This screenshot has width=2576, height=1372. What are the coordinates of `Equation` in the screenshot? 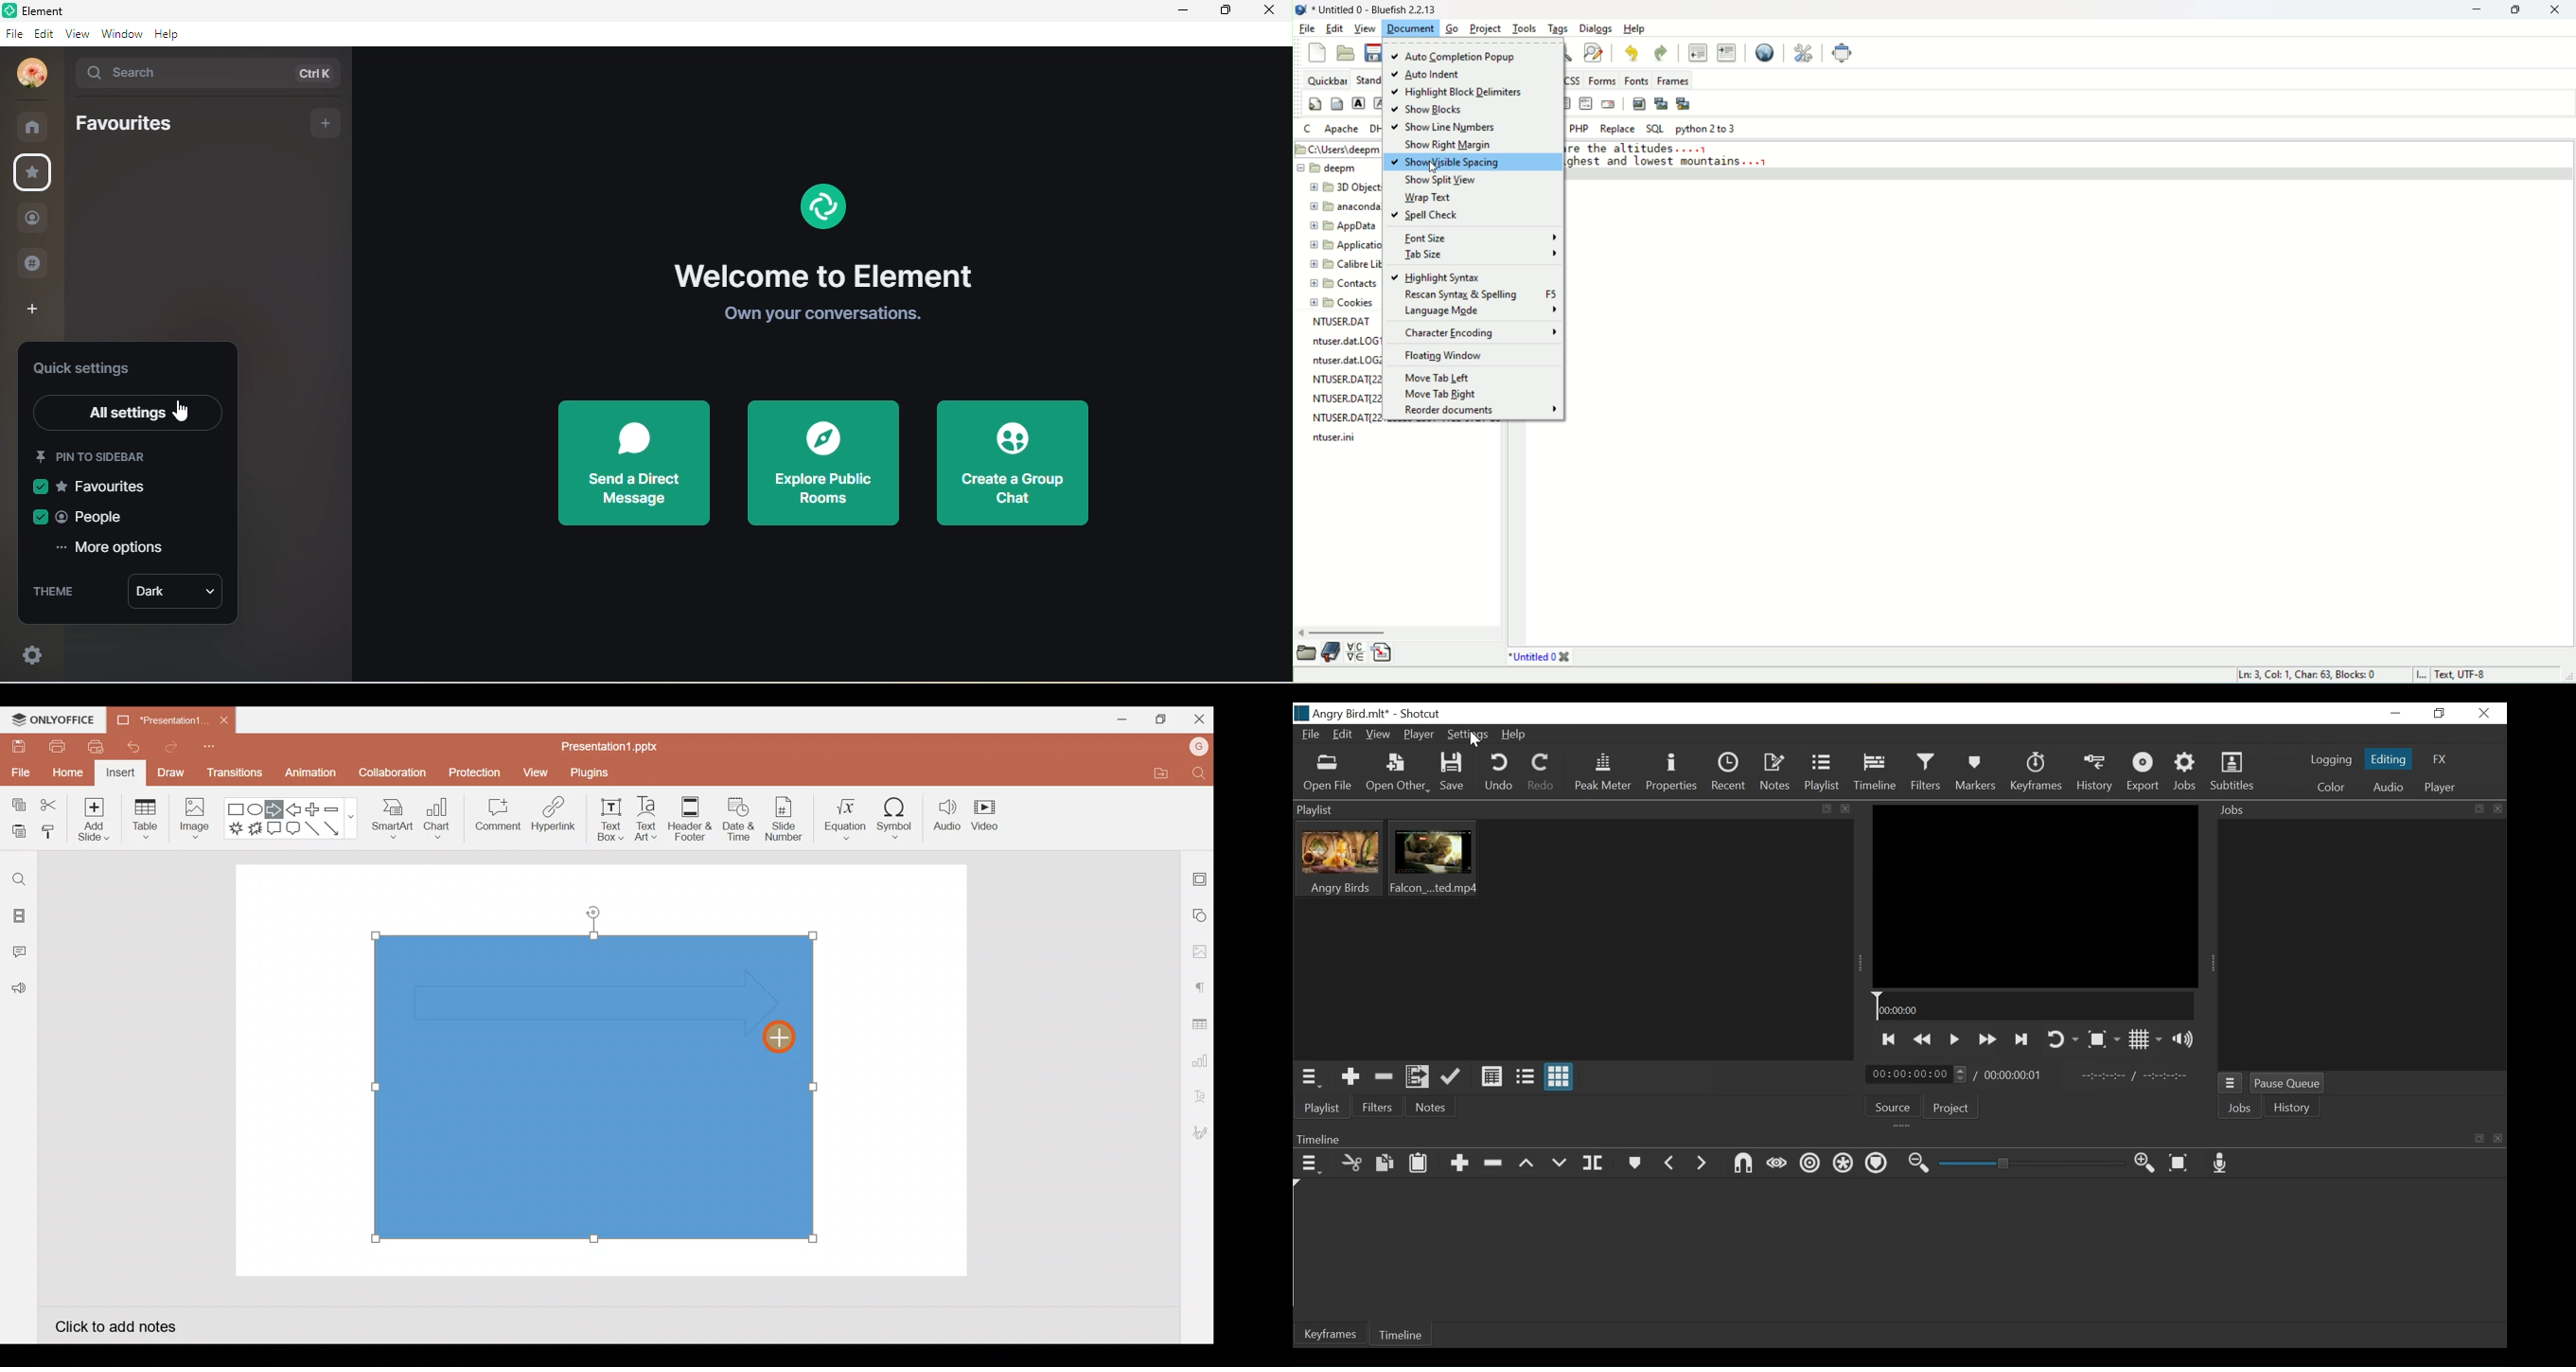 It's located at (847, 815).